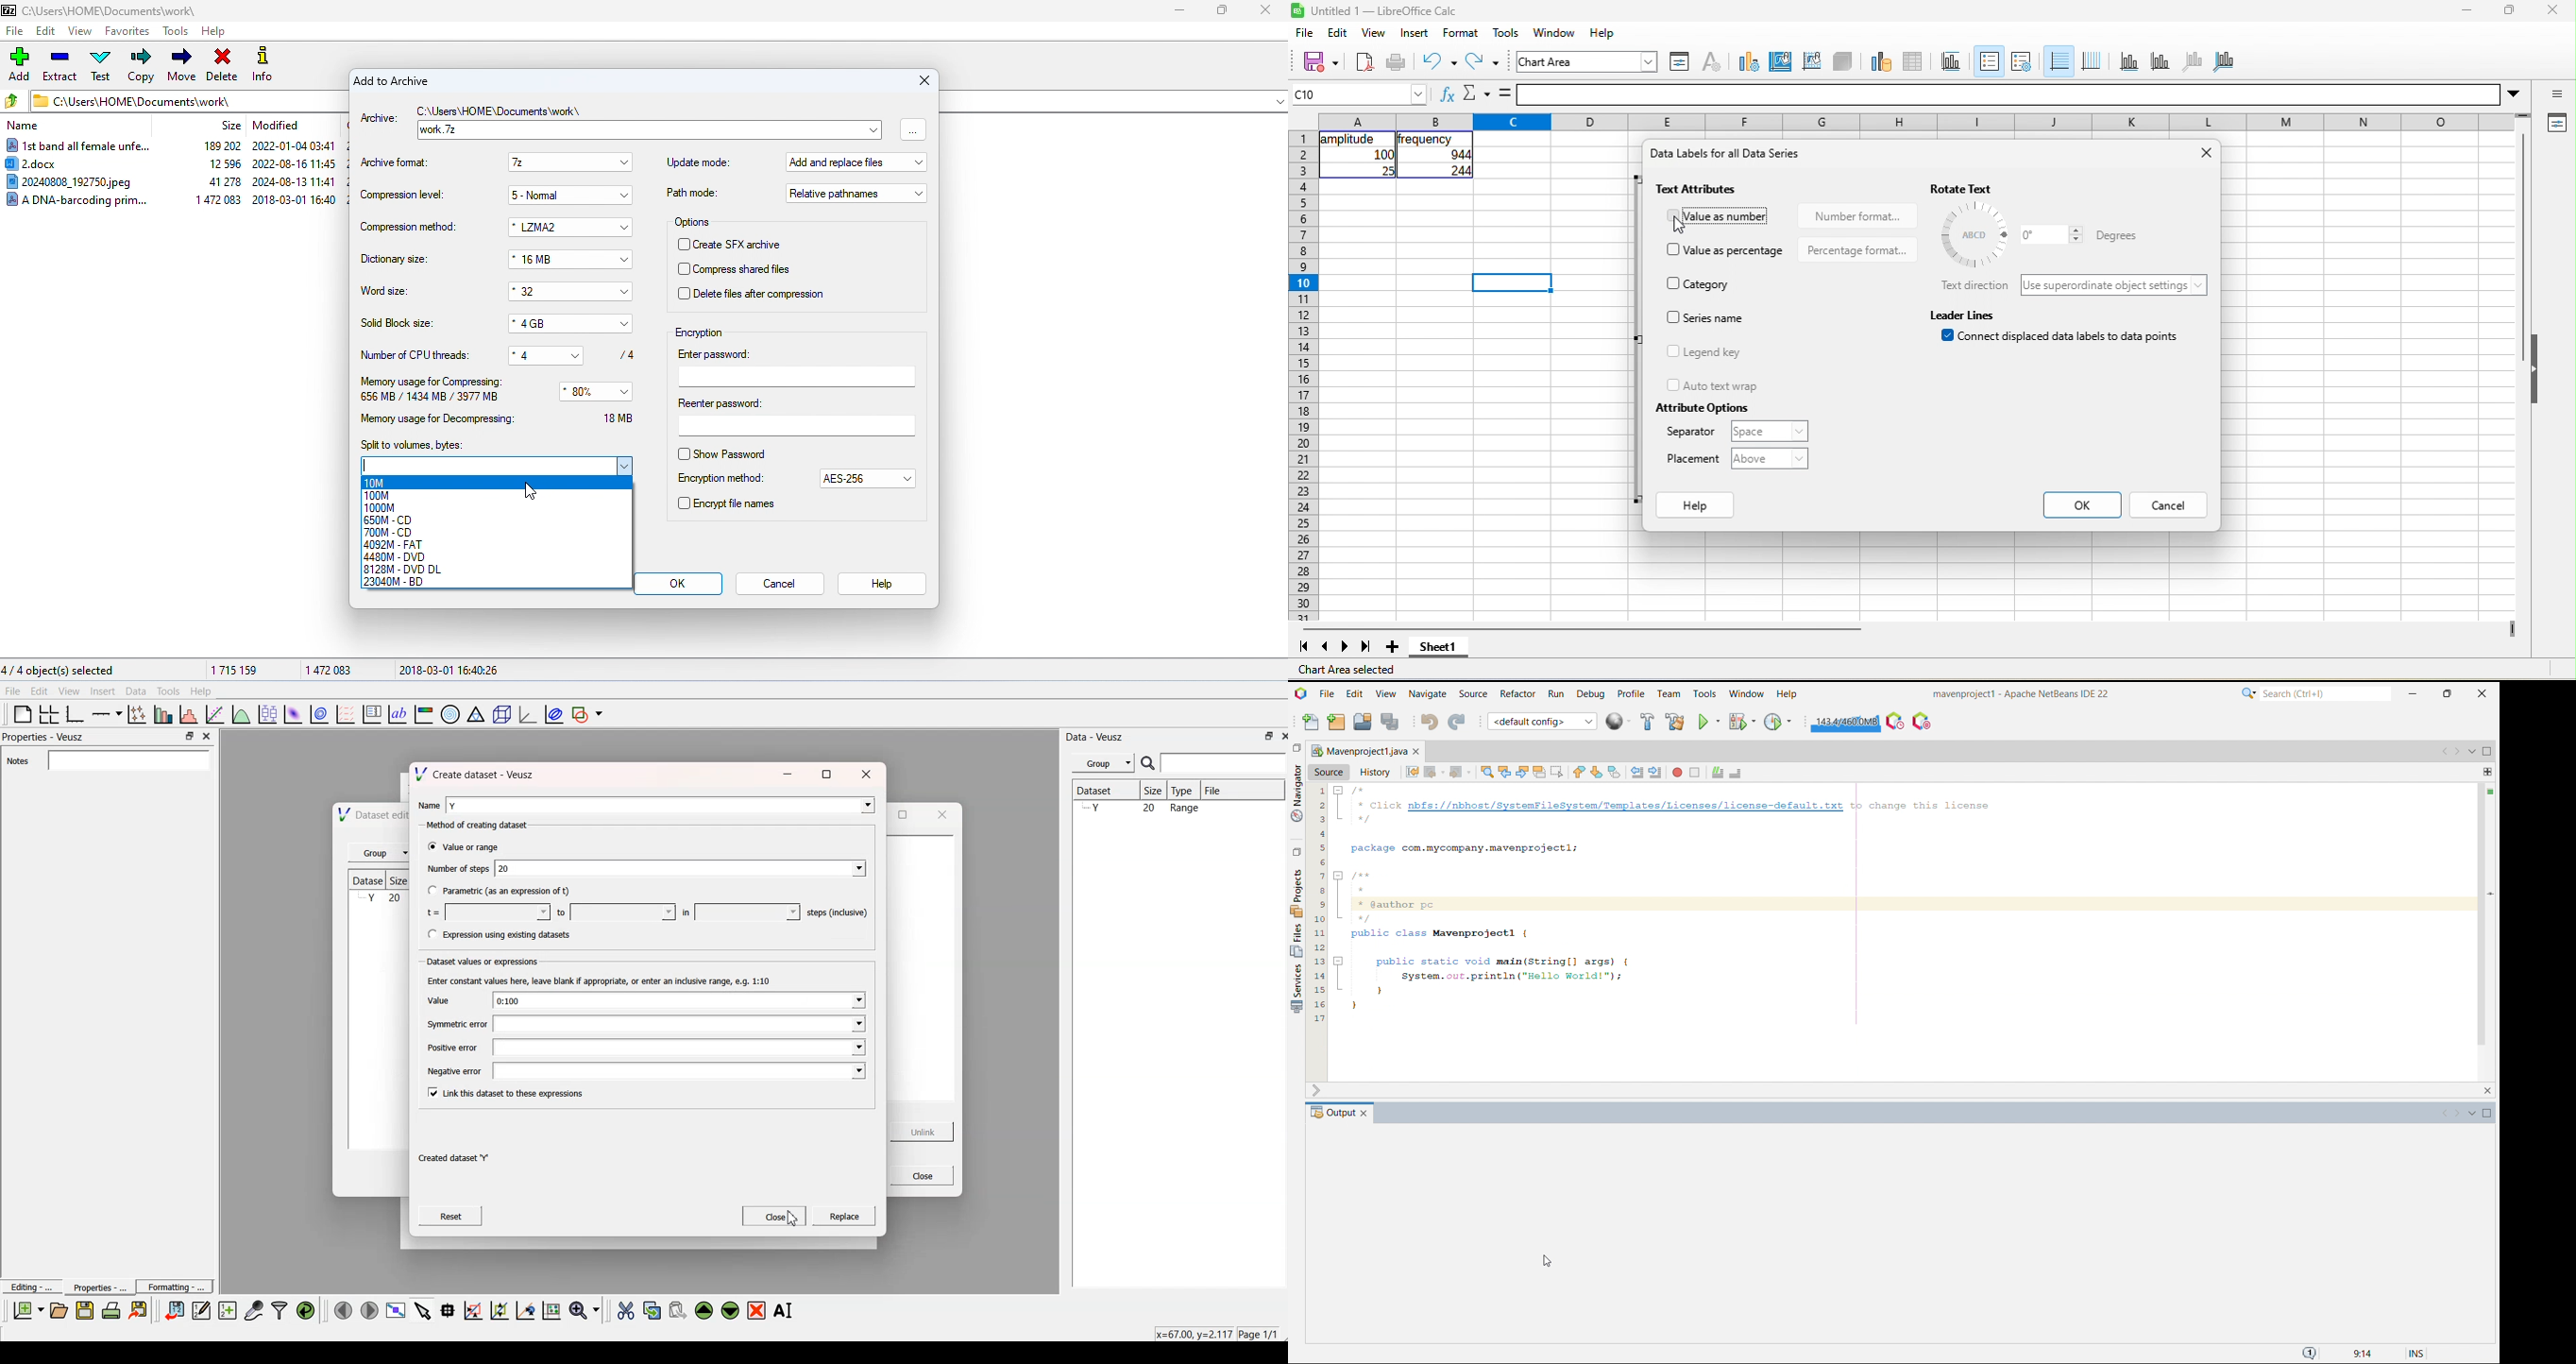  I want to click on Data, so click(136, 691).